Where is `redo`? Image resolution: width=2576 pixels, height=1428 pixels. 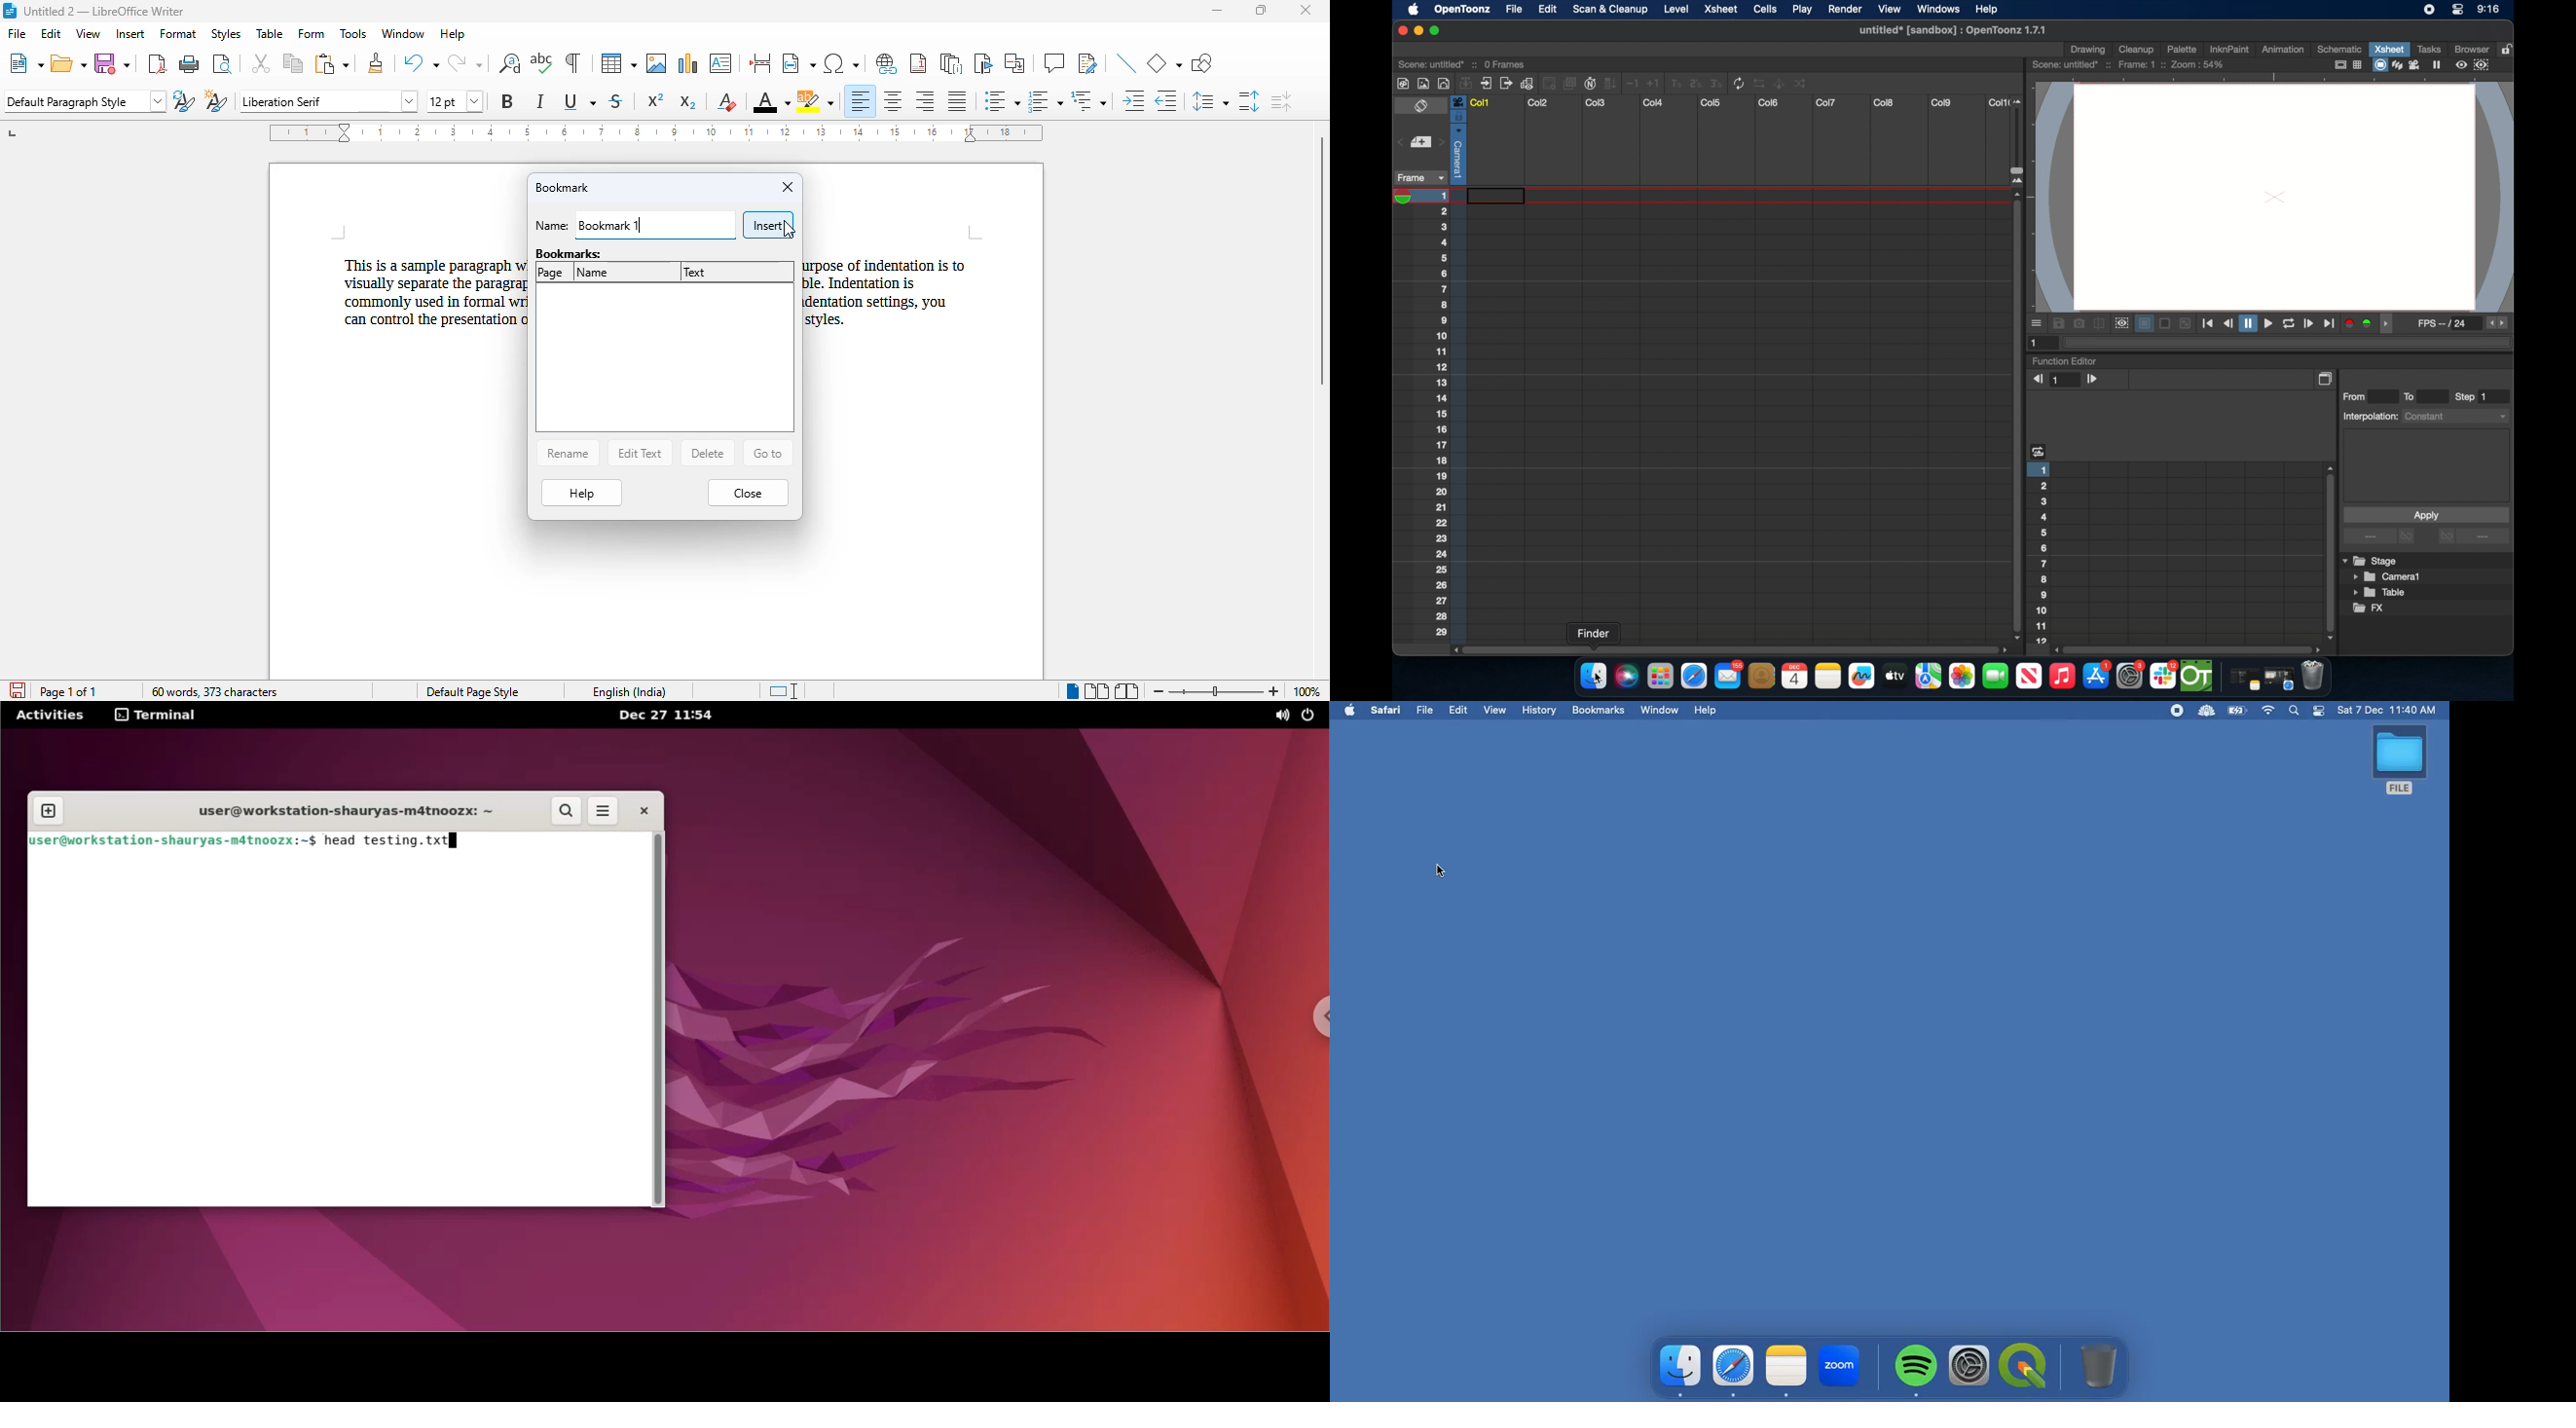 redo is located at coordinates (464, 62).